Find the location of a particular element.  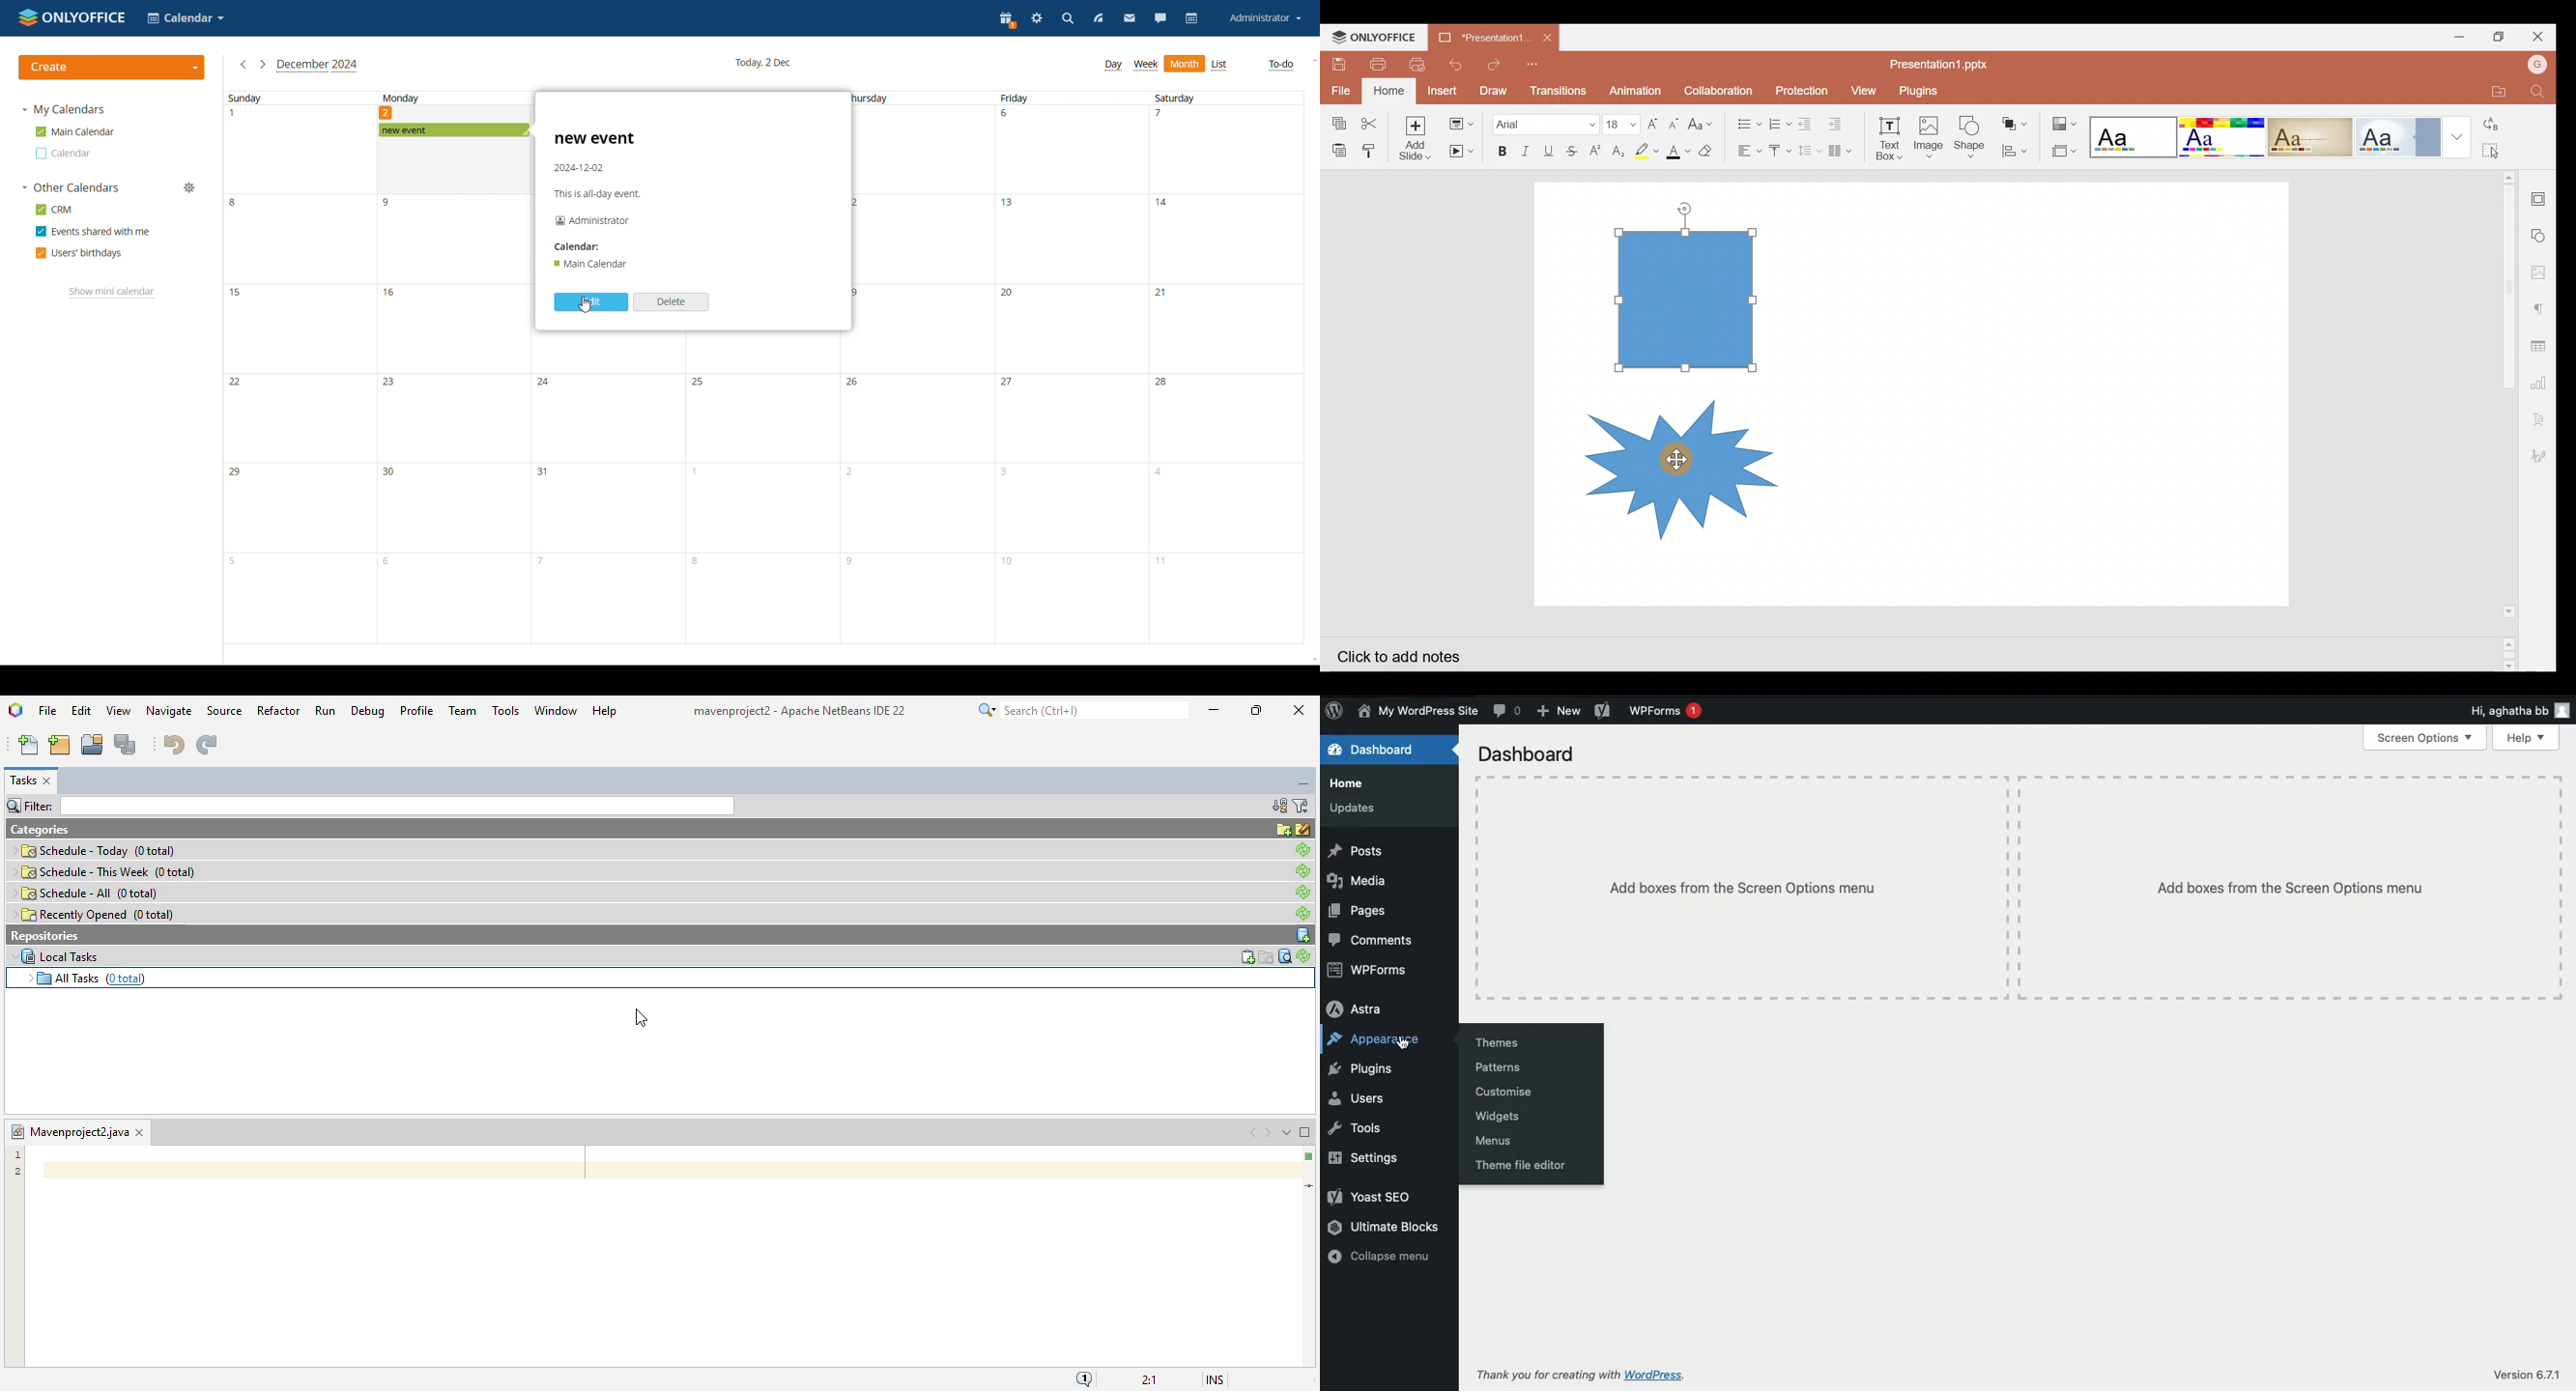

Subscript is located at coordinates (1617, 149).